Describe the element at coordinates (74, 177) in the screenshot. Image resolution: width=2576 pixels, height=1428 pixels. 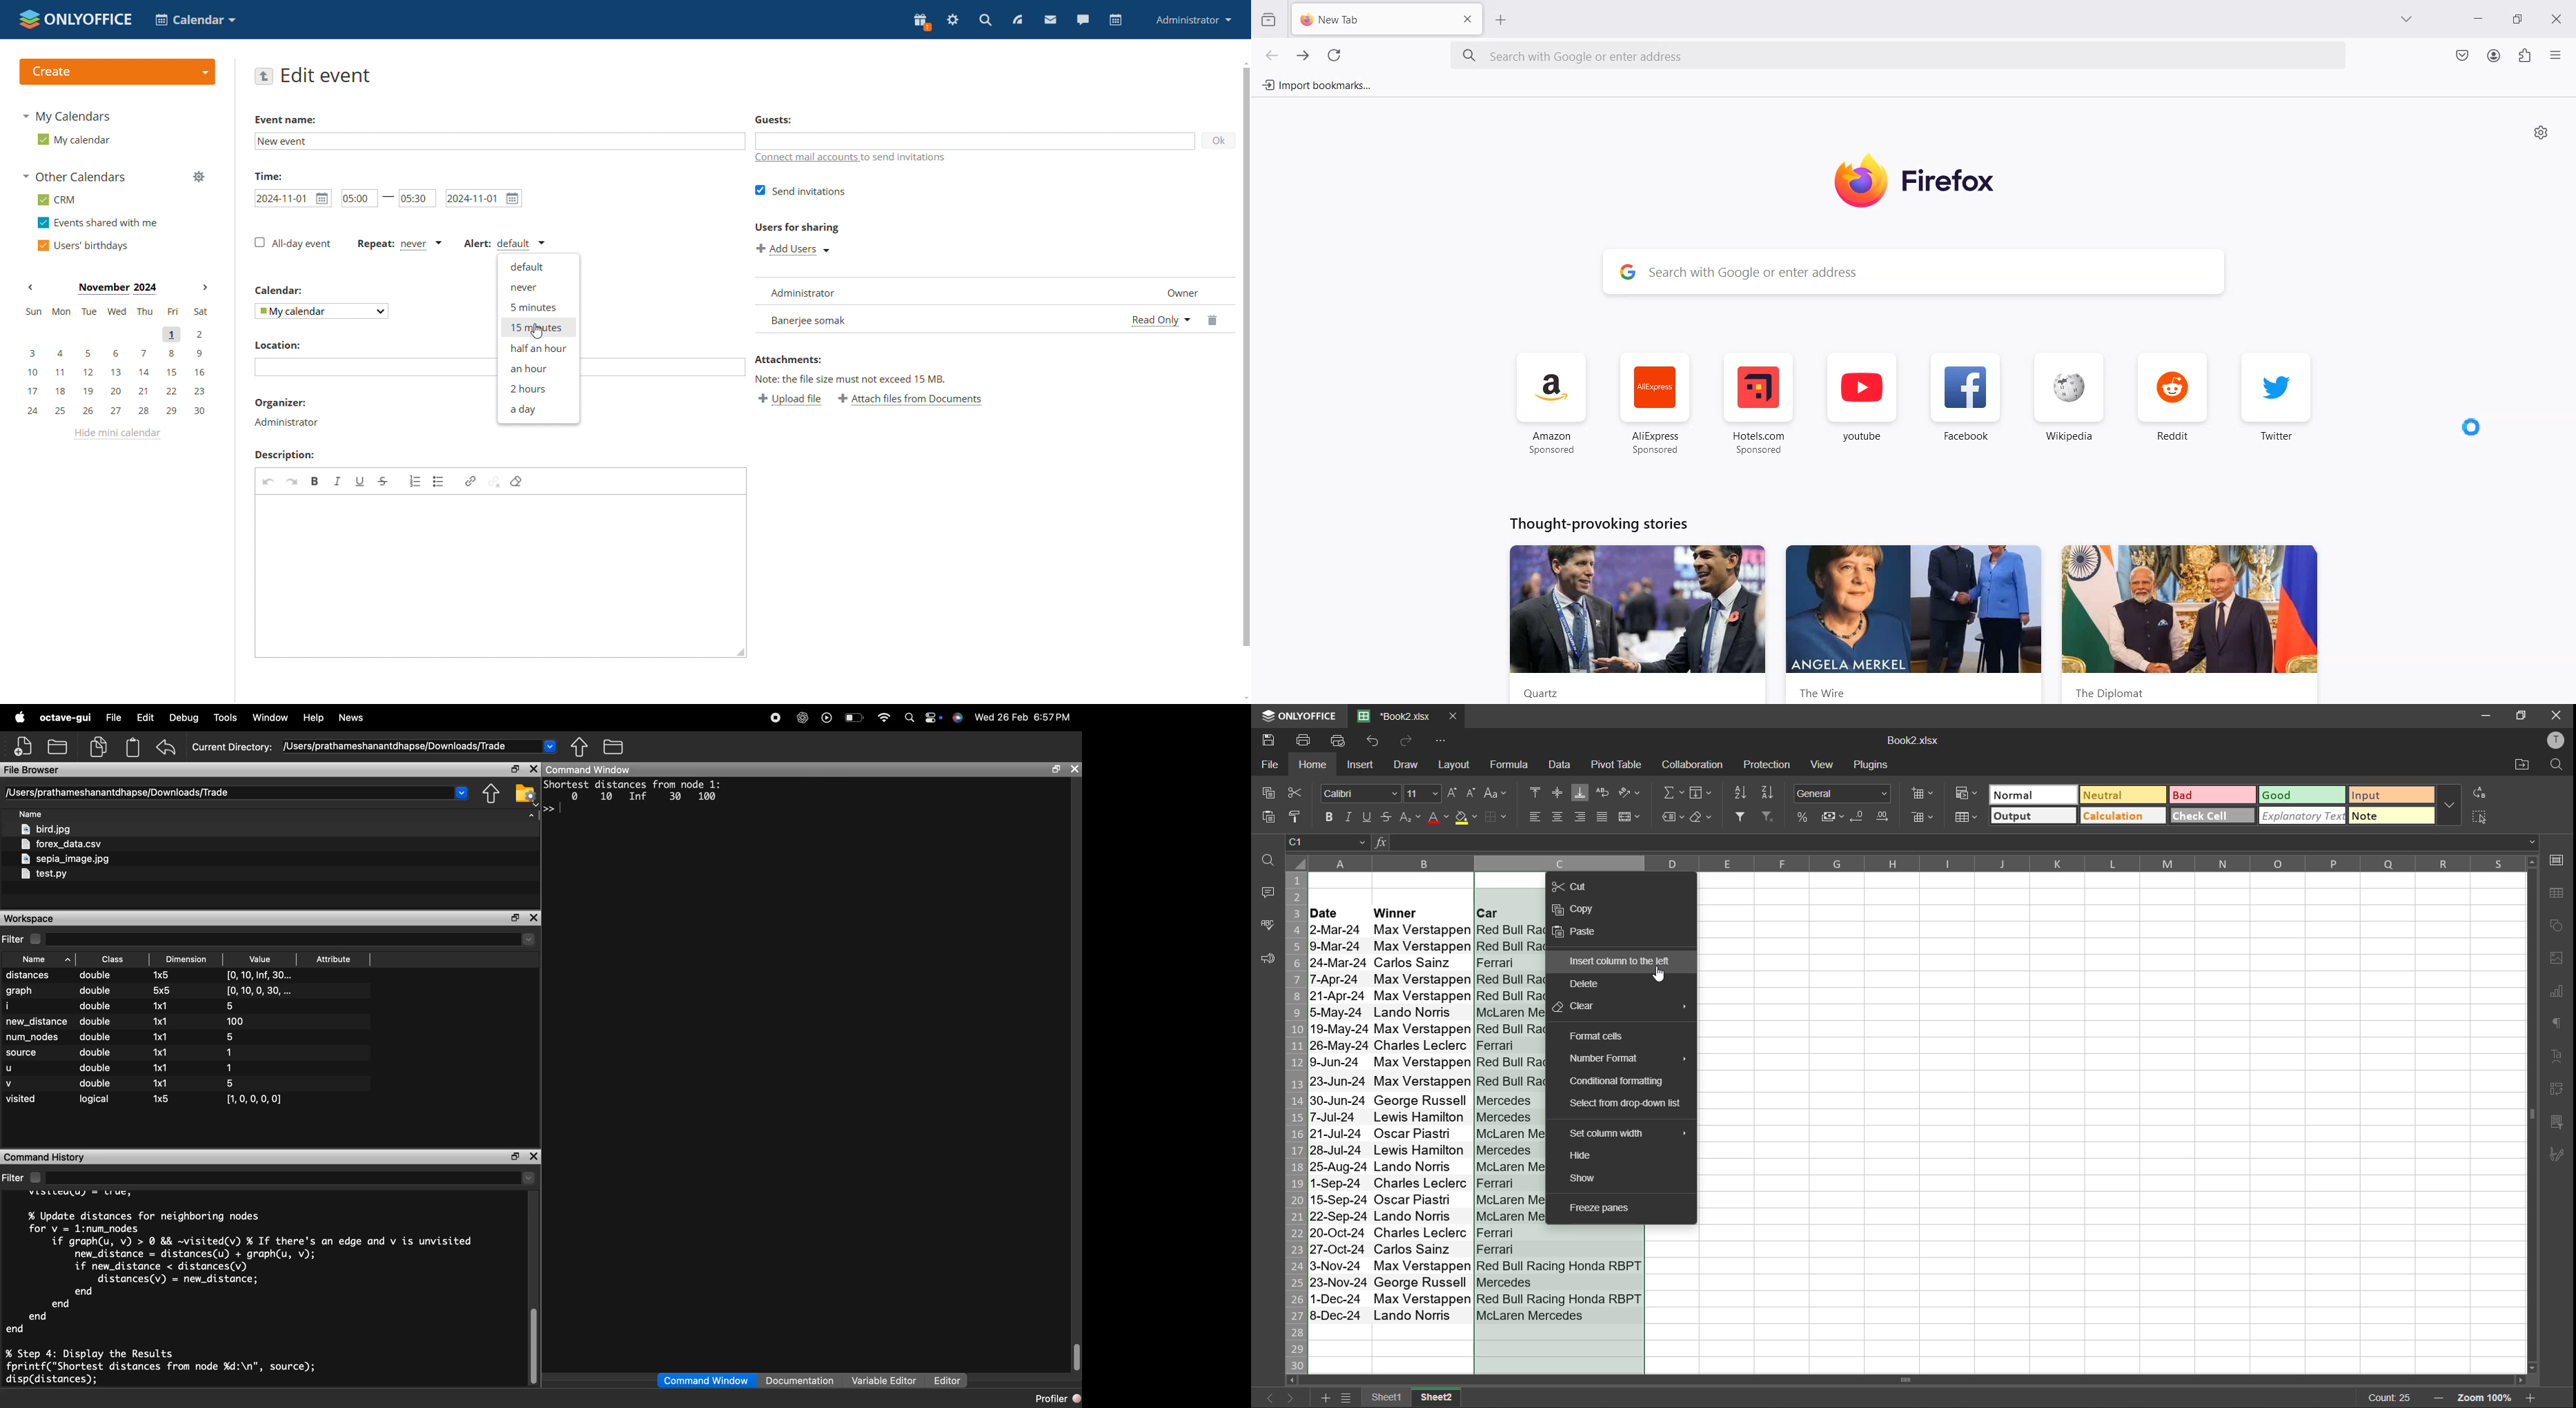
I see `other calendars` at that location.